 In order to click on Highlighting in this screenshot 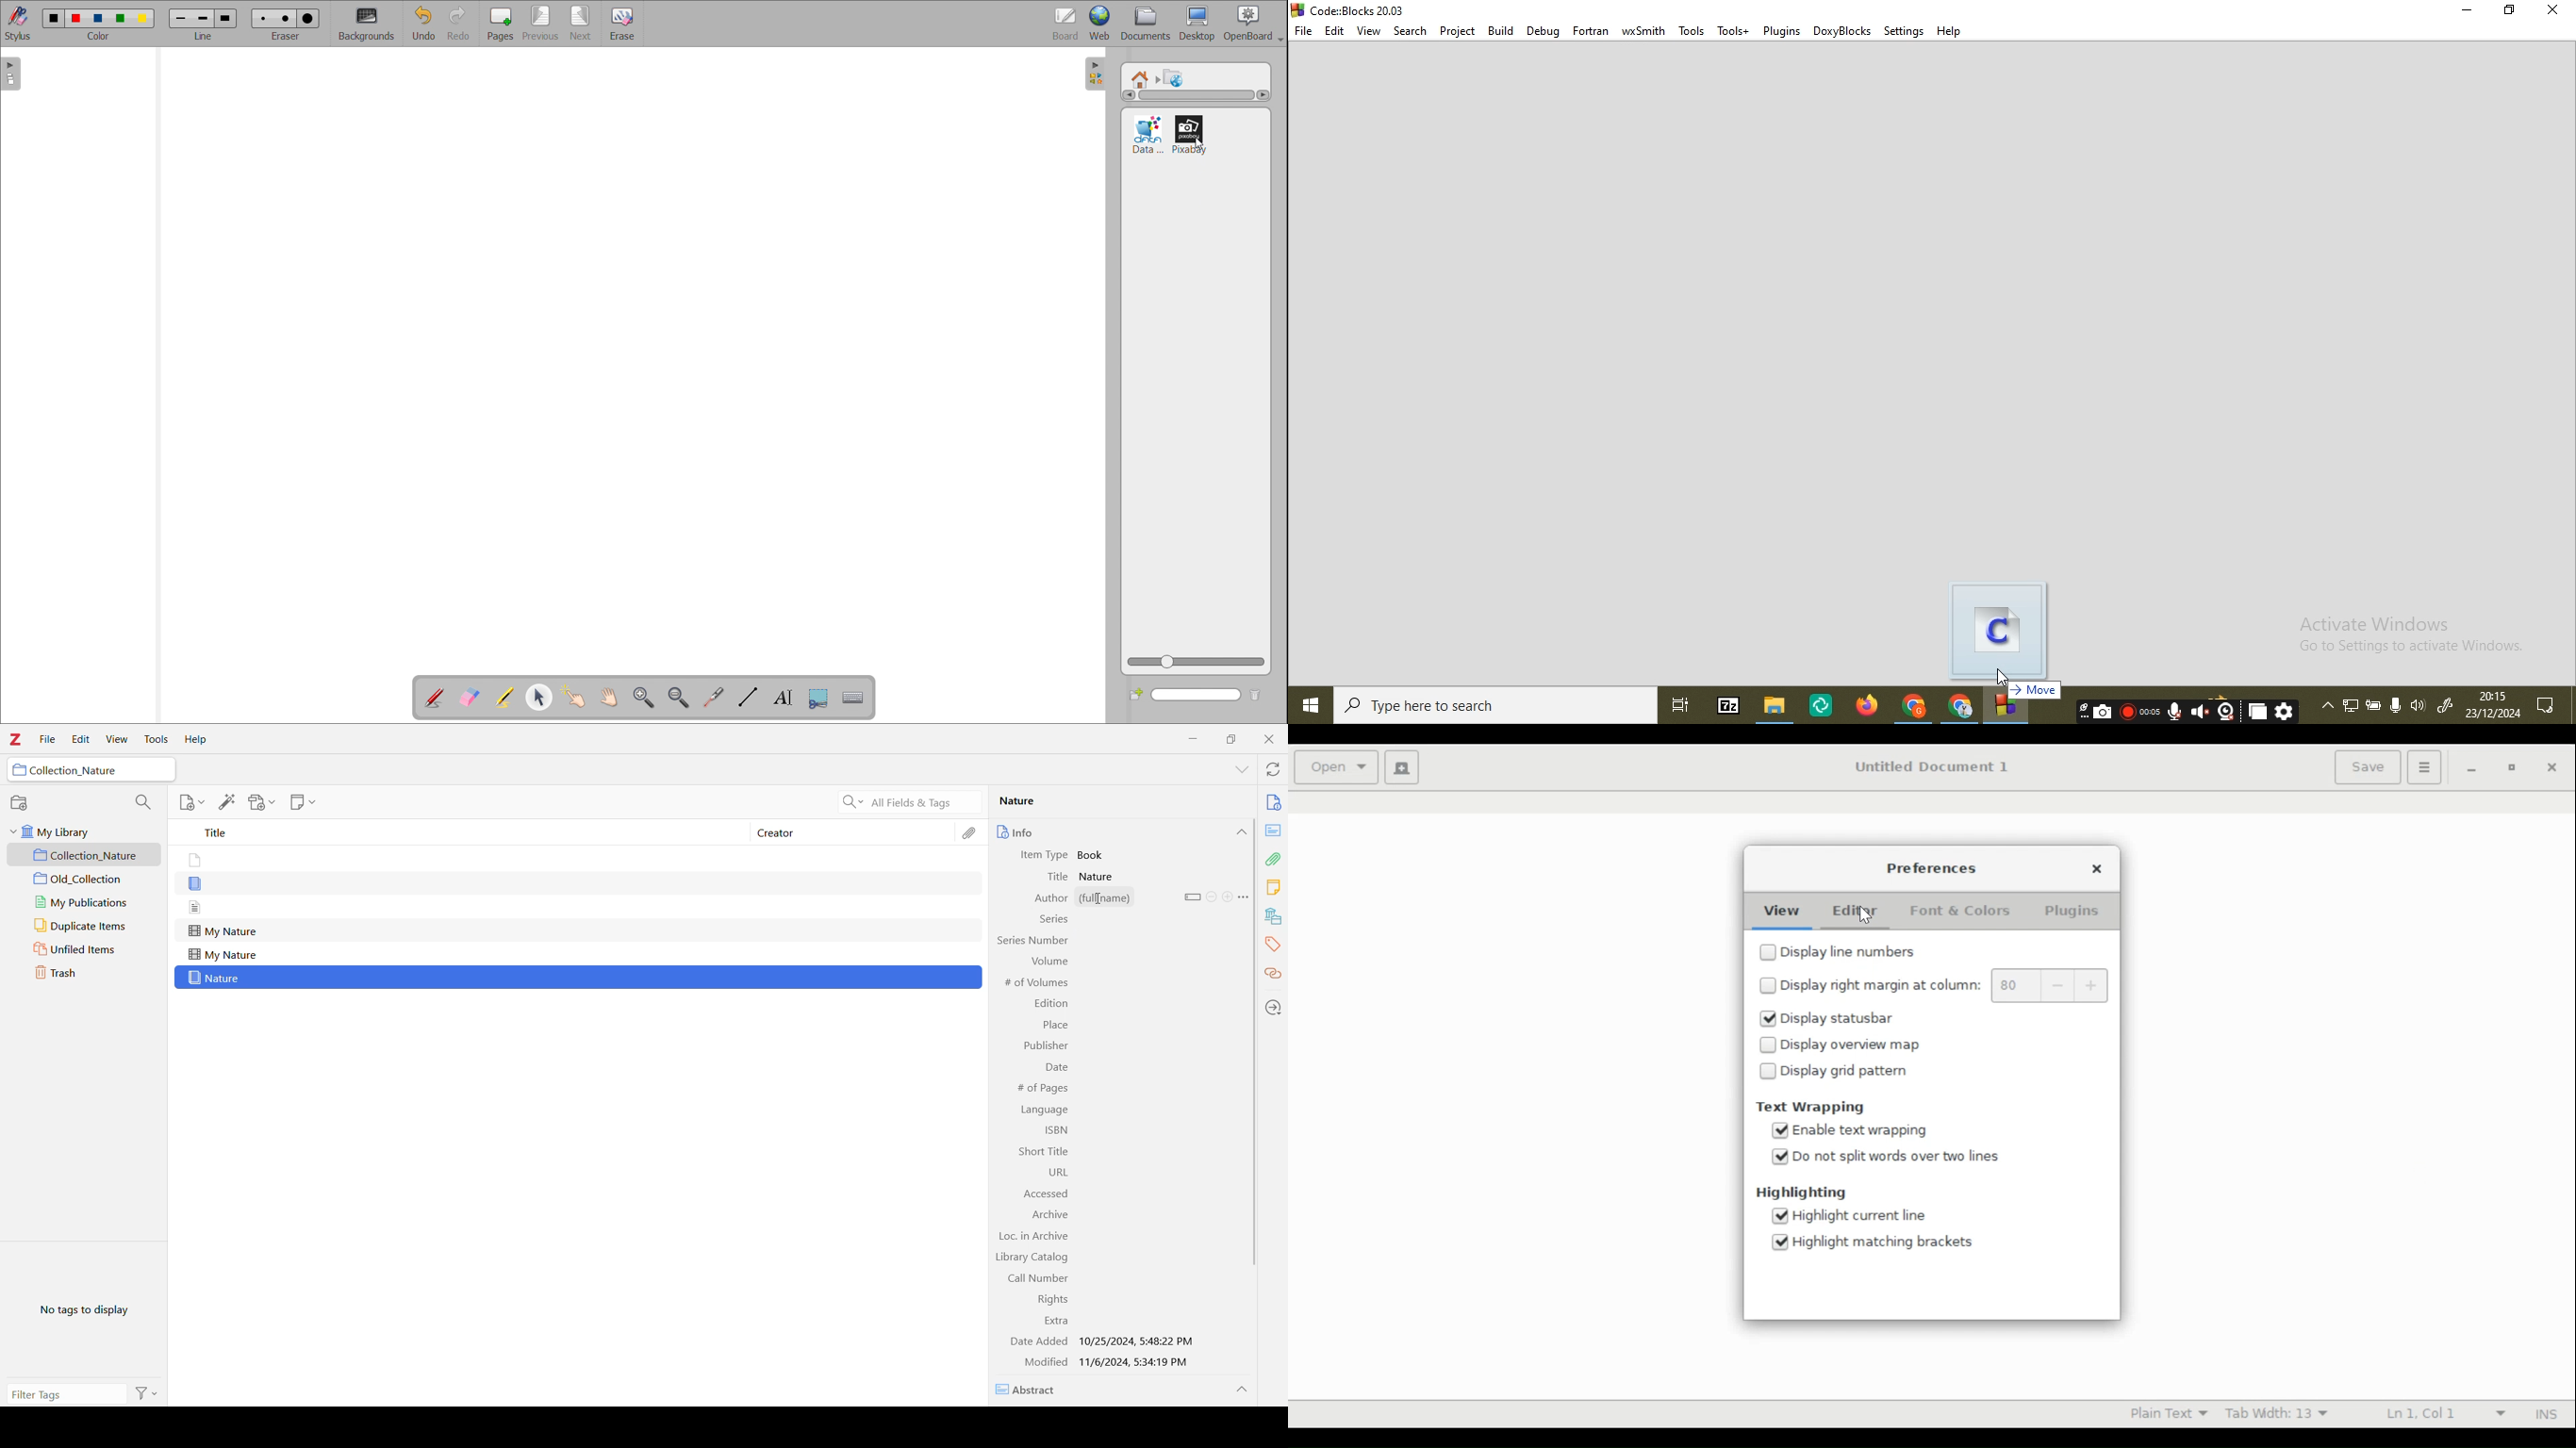, I will do `click(1808, 1193)`.